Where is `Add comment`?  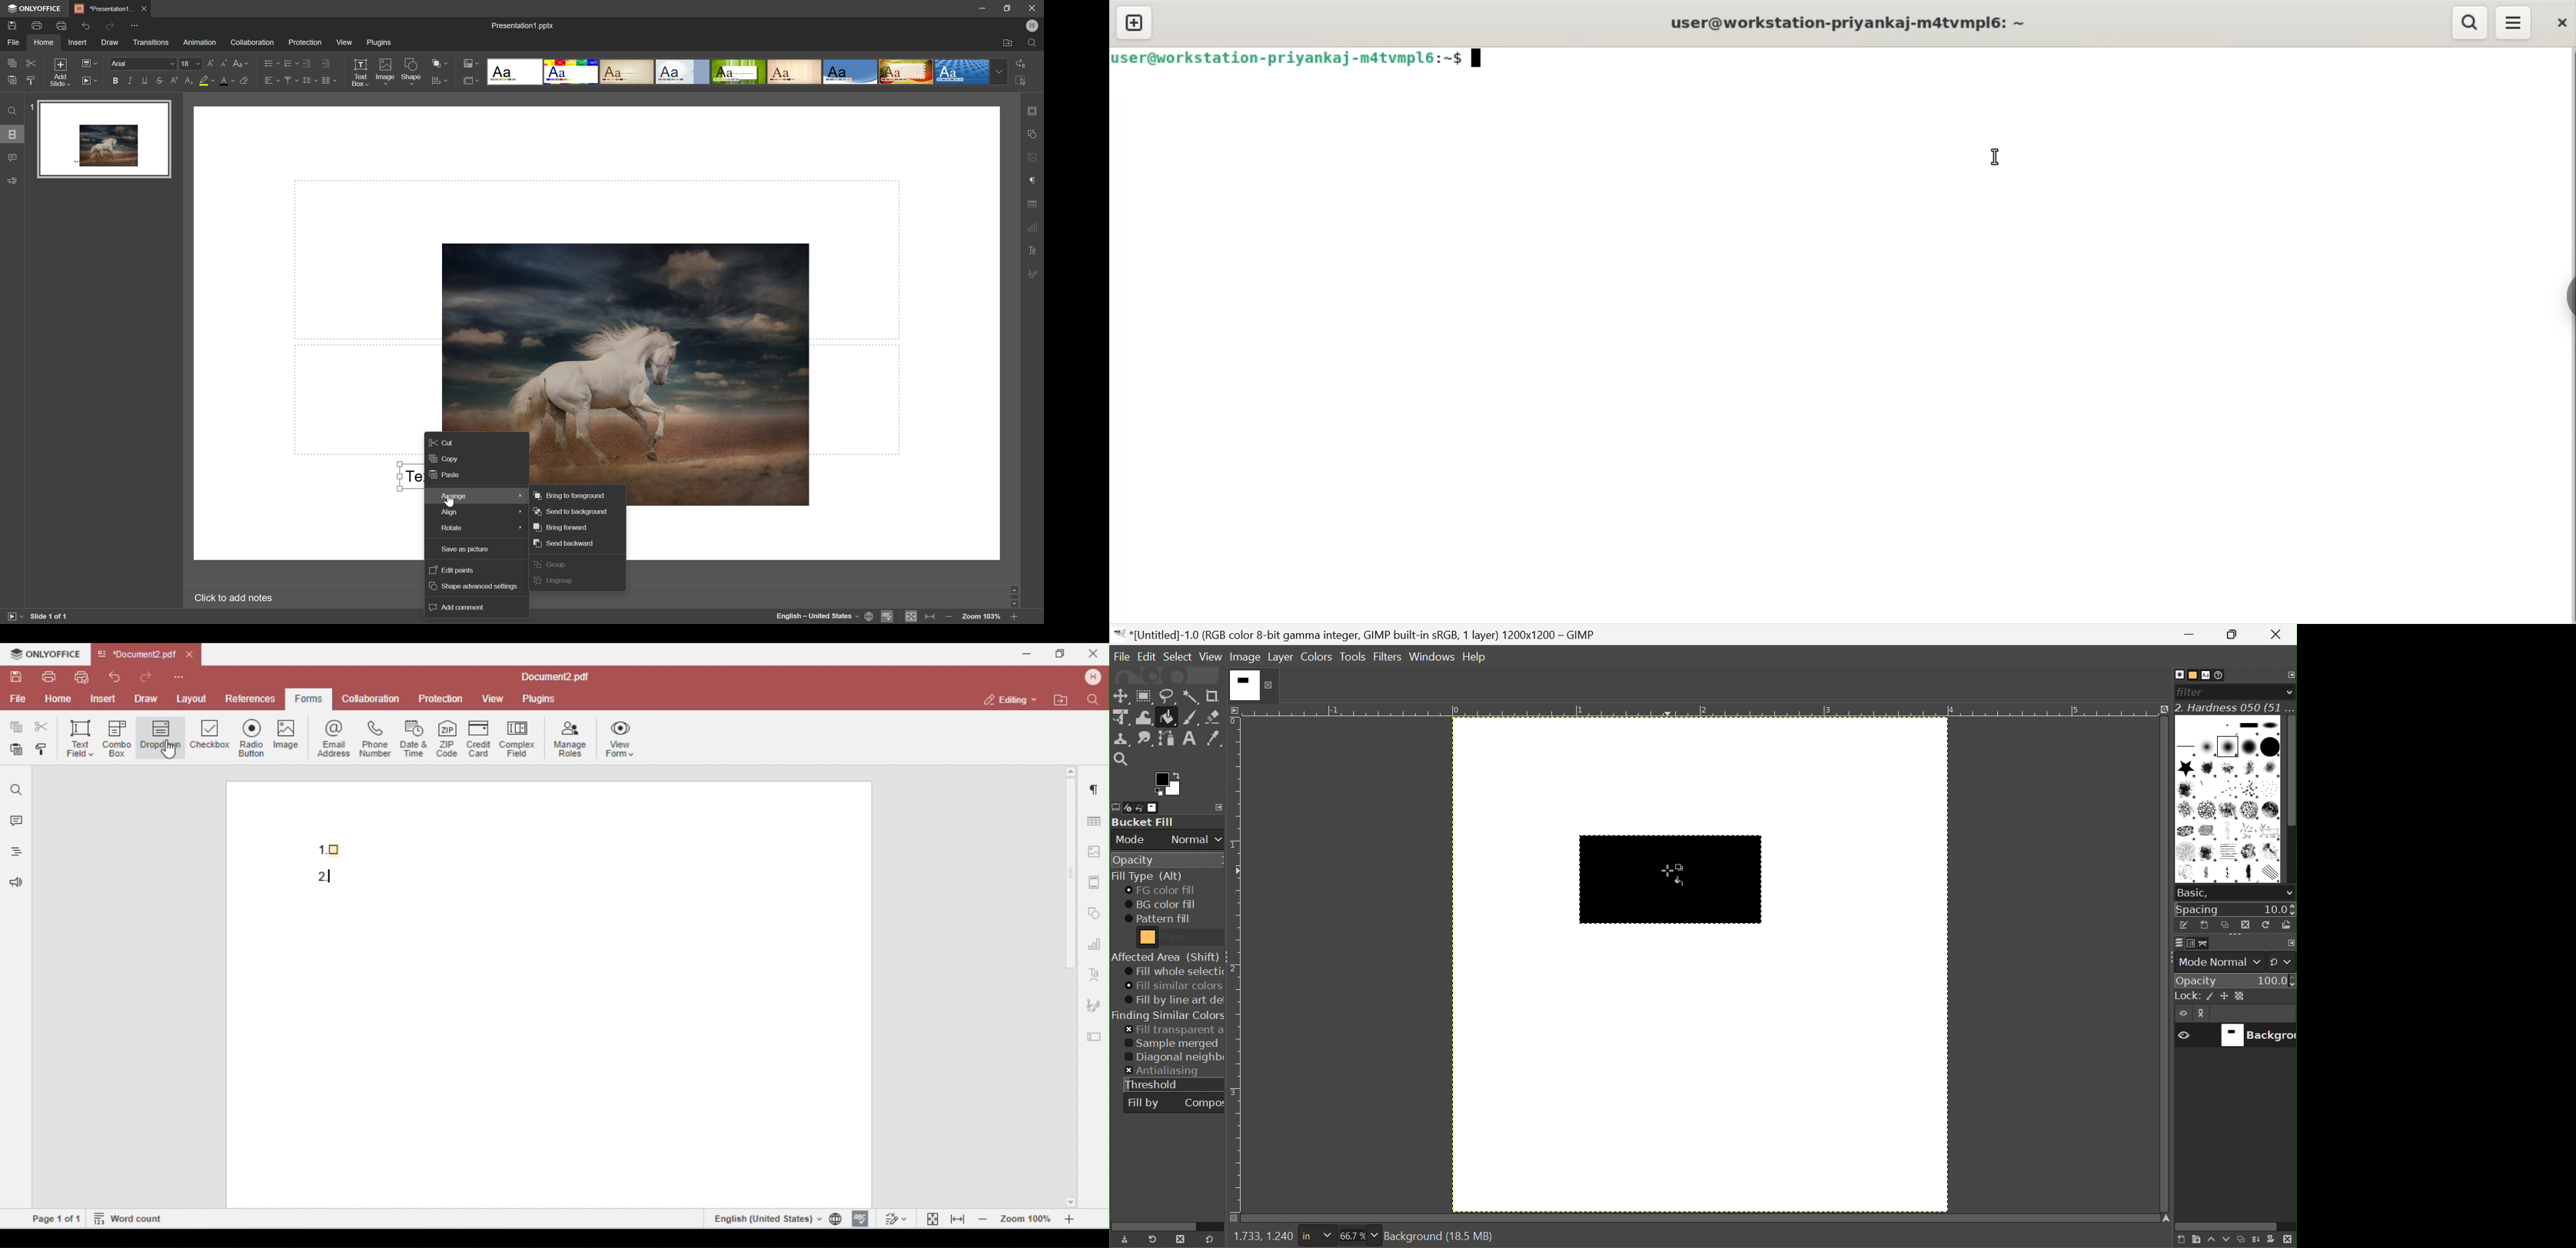
Add comment is located at coordinates (459, 606).